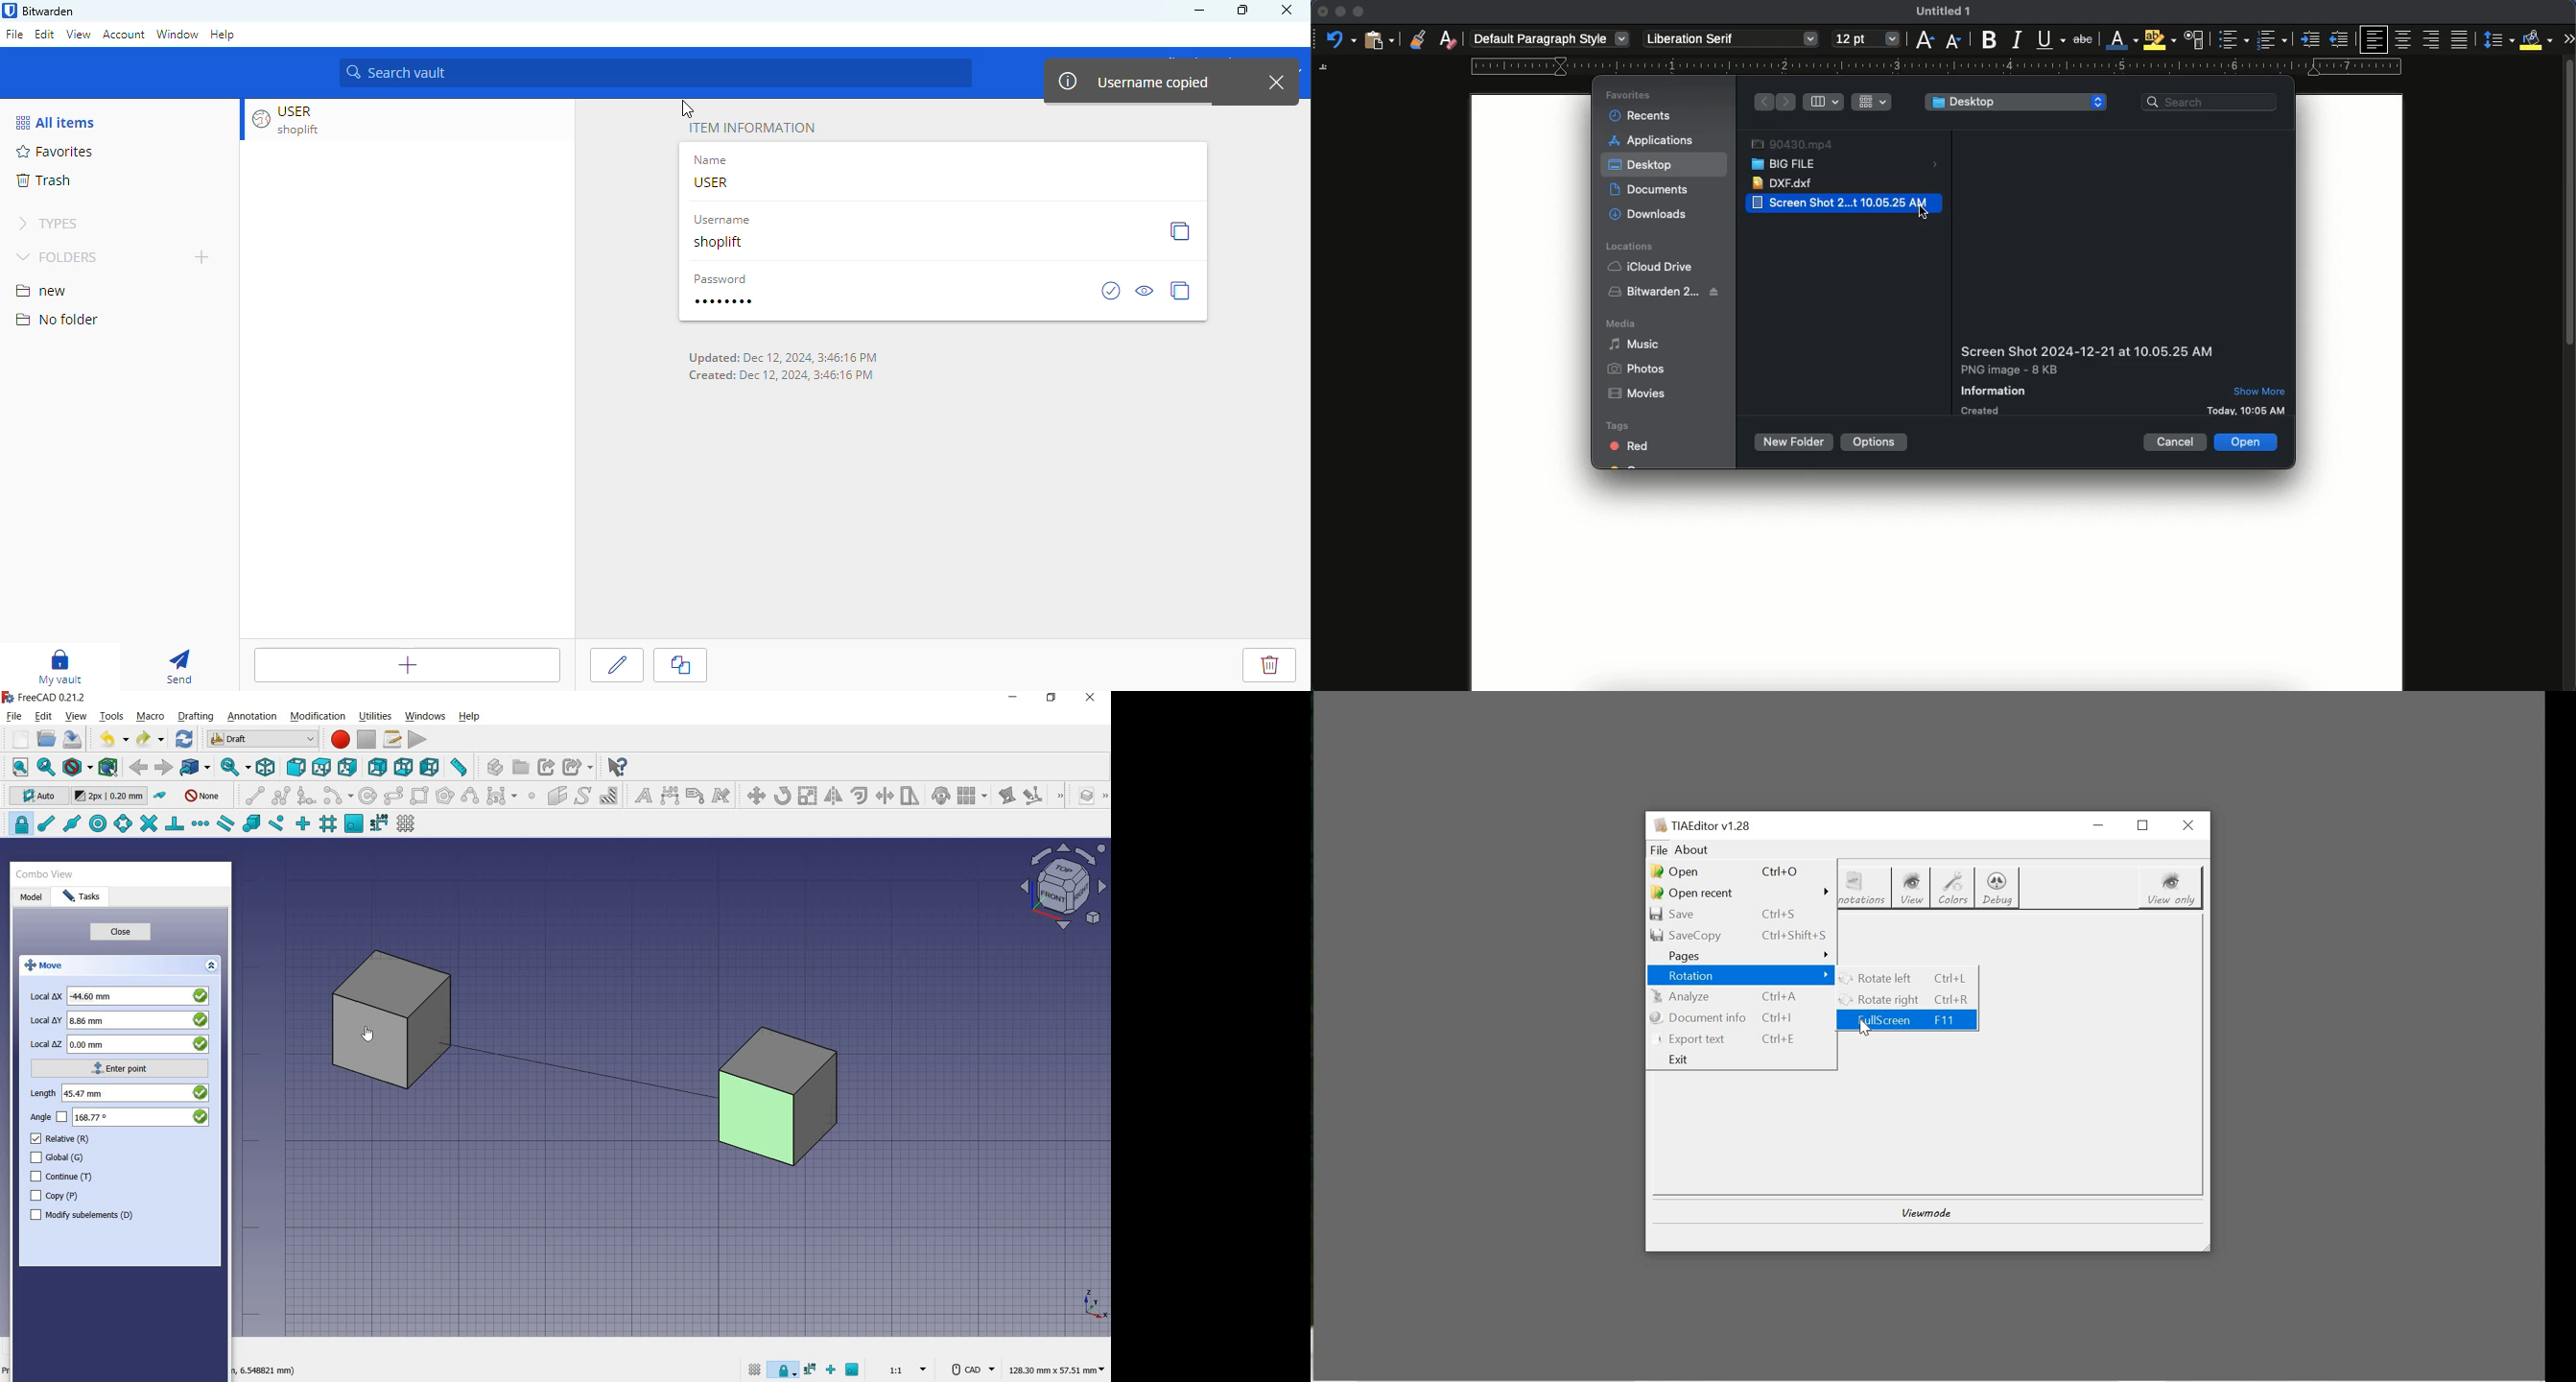 This screenshot has height=1400, width=2576. I want to click on snap endpoint, so click(47, 824).